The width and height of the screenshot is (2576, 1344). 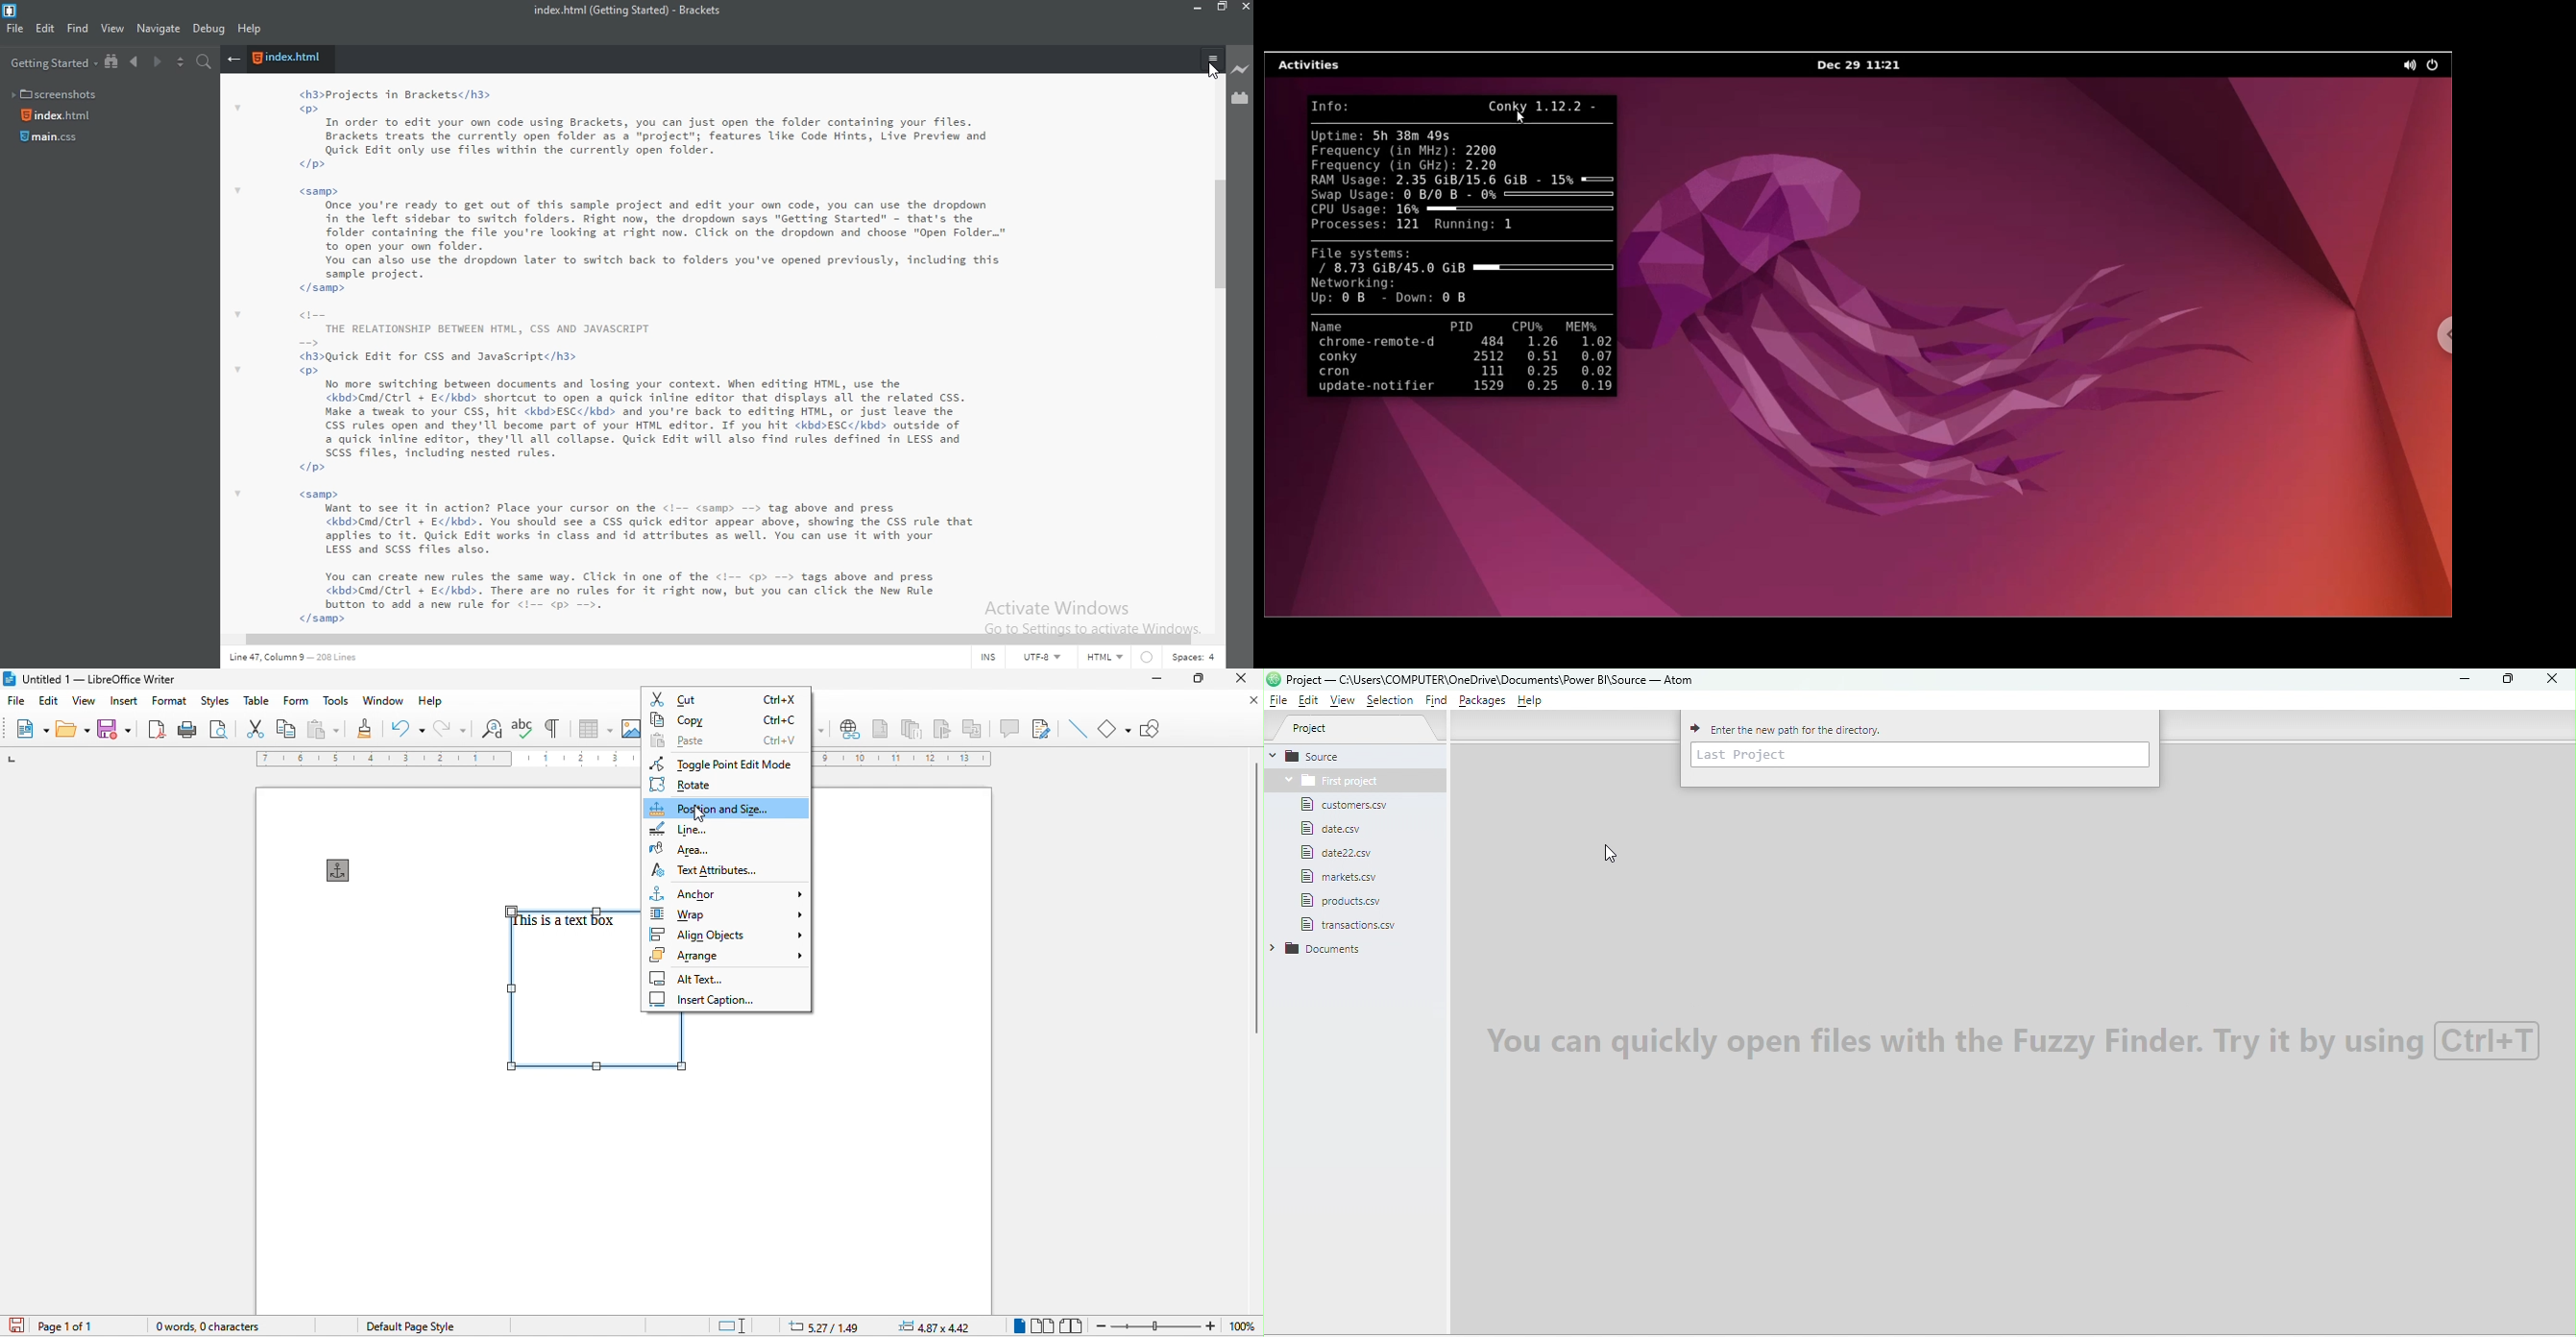 What do you see at coordinates (1045, 1326) in the screenshot?
I see `multiple page view` at bounding box center [1045, 1326].